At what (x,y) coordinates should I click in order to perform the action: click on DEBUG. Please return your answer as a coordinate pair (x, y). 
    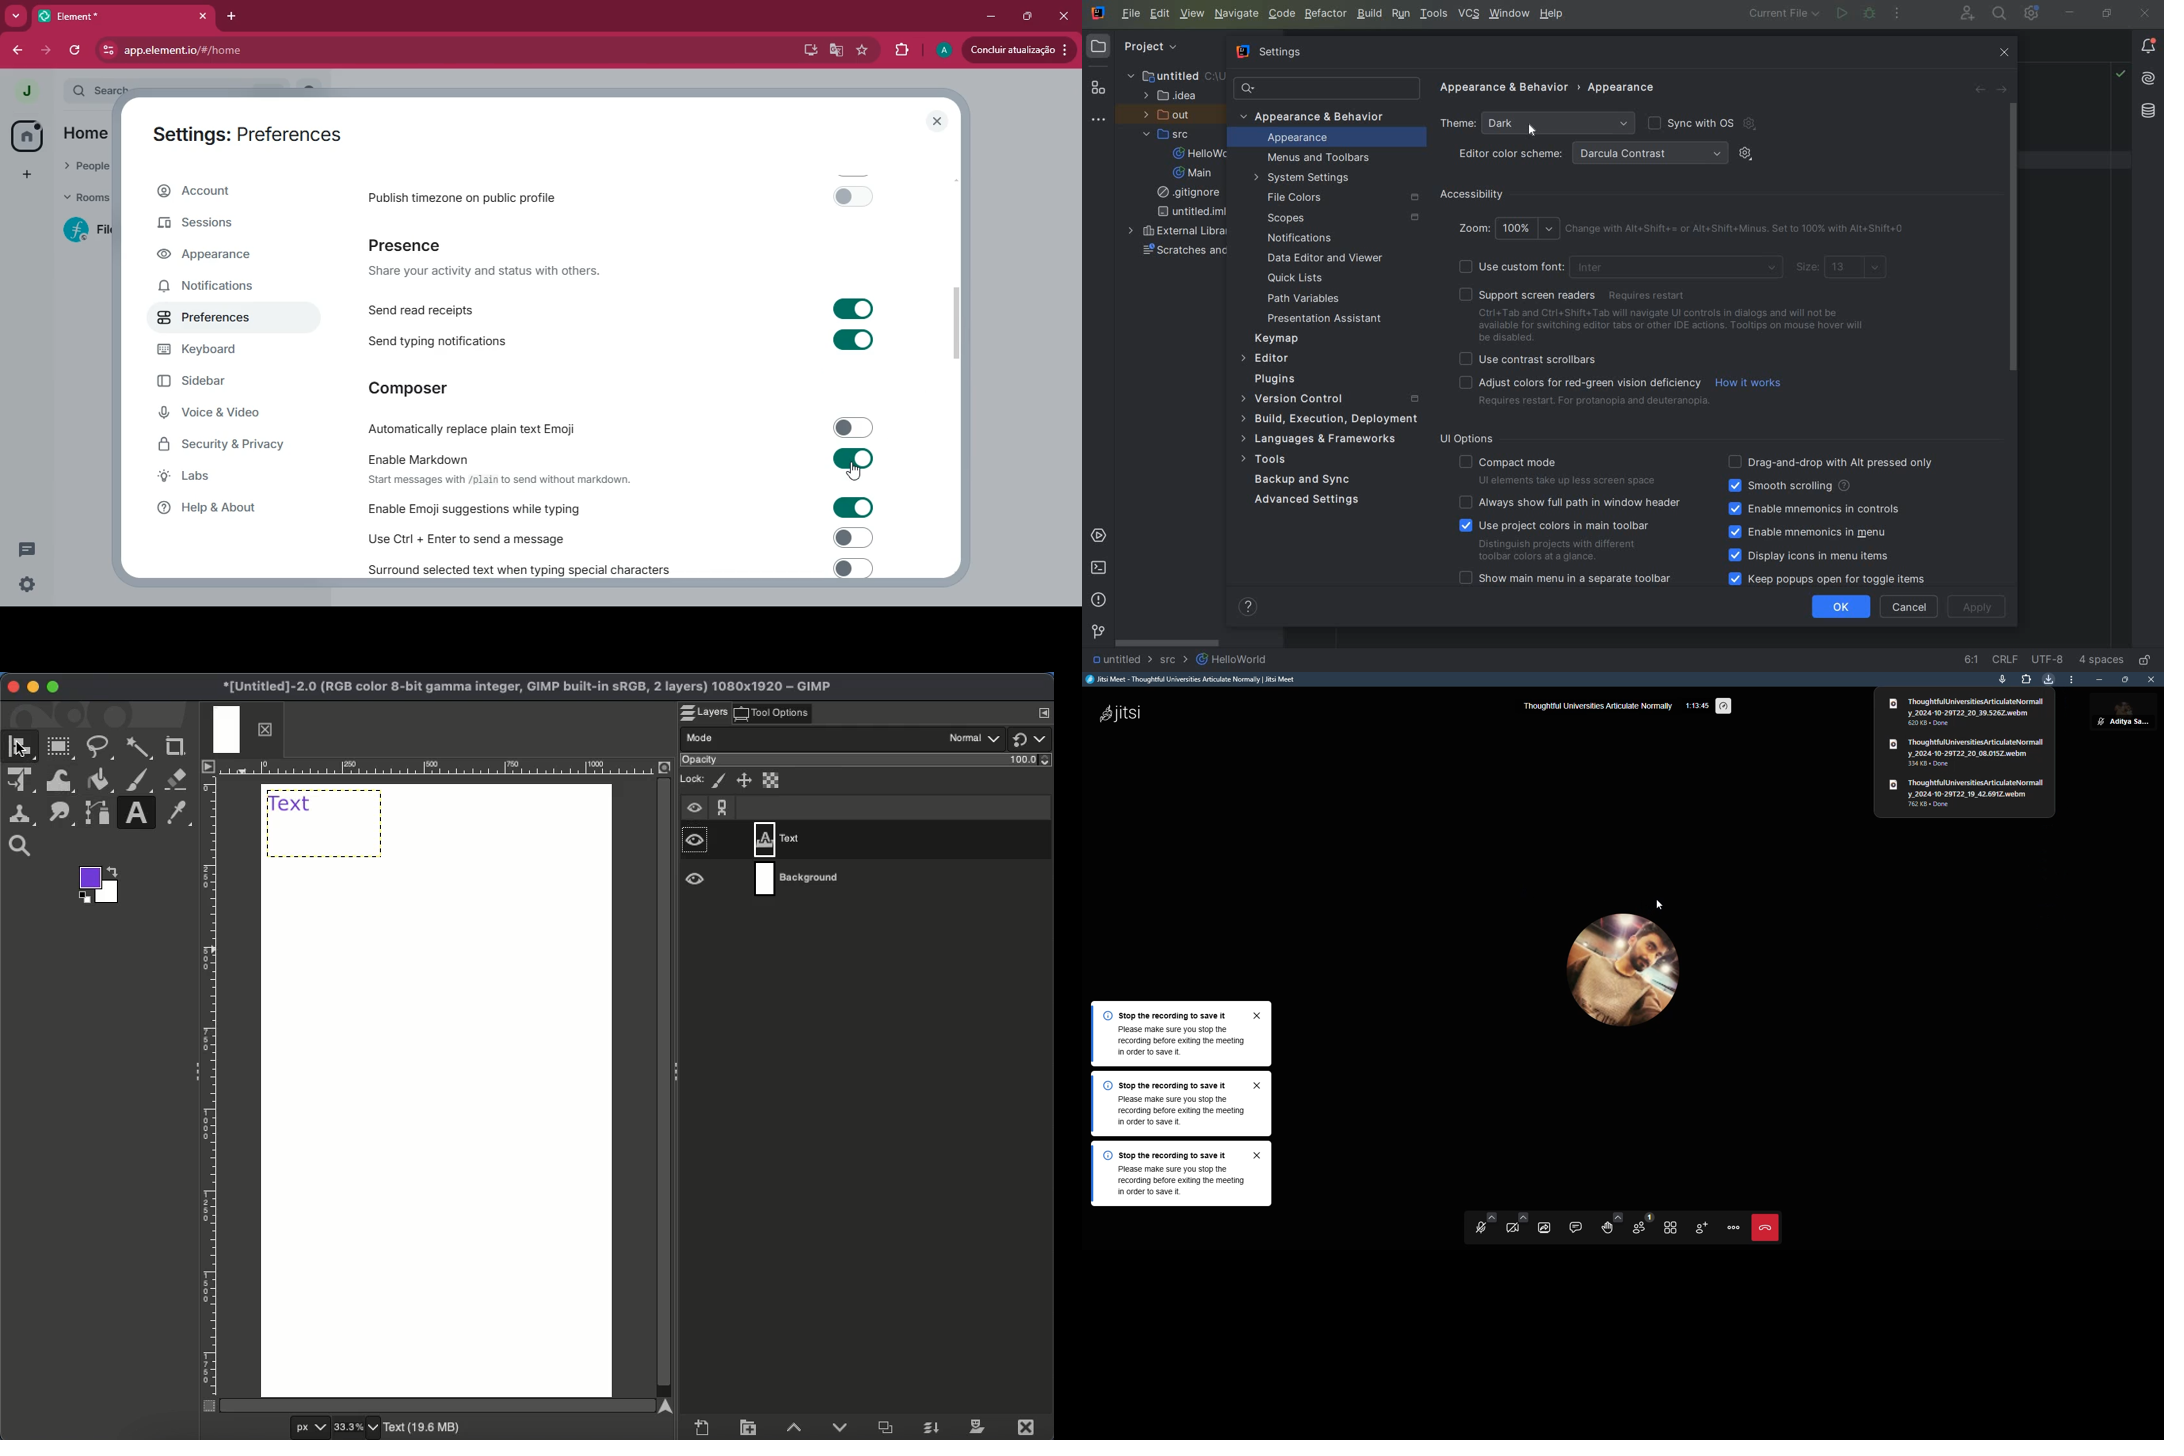
    Looking at the image, I should click on (1870, 14).